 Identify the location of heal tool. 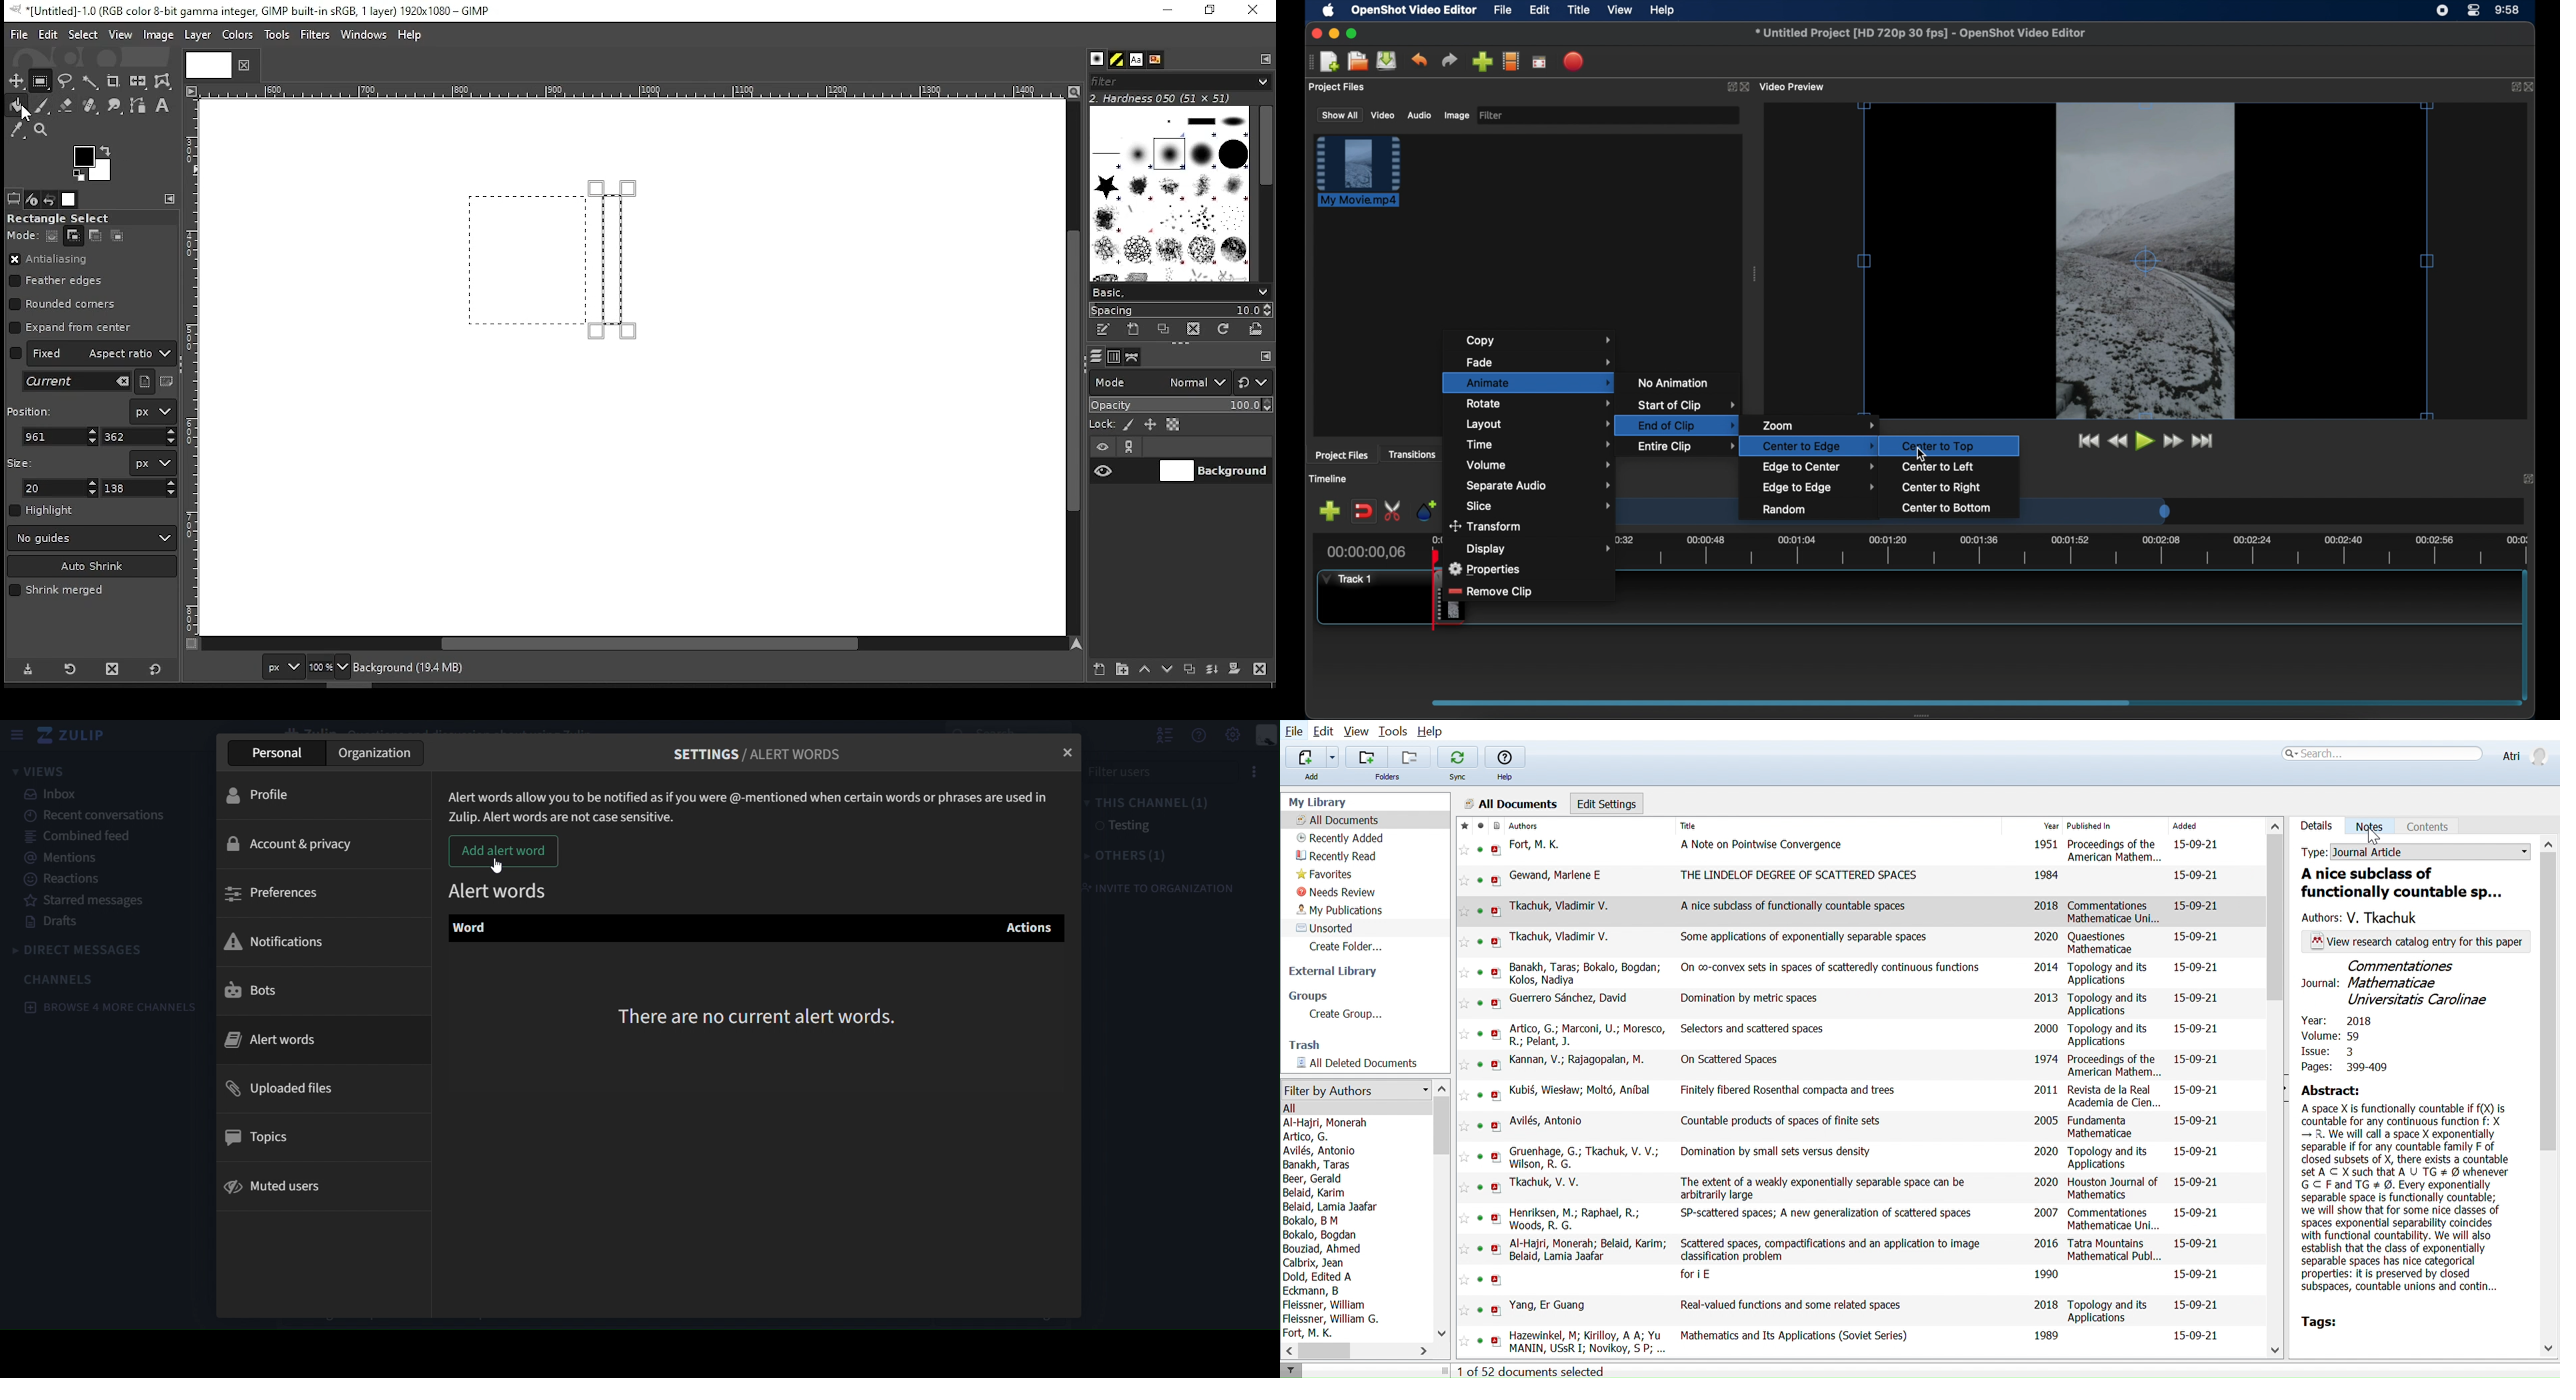
(92, 107).